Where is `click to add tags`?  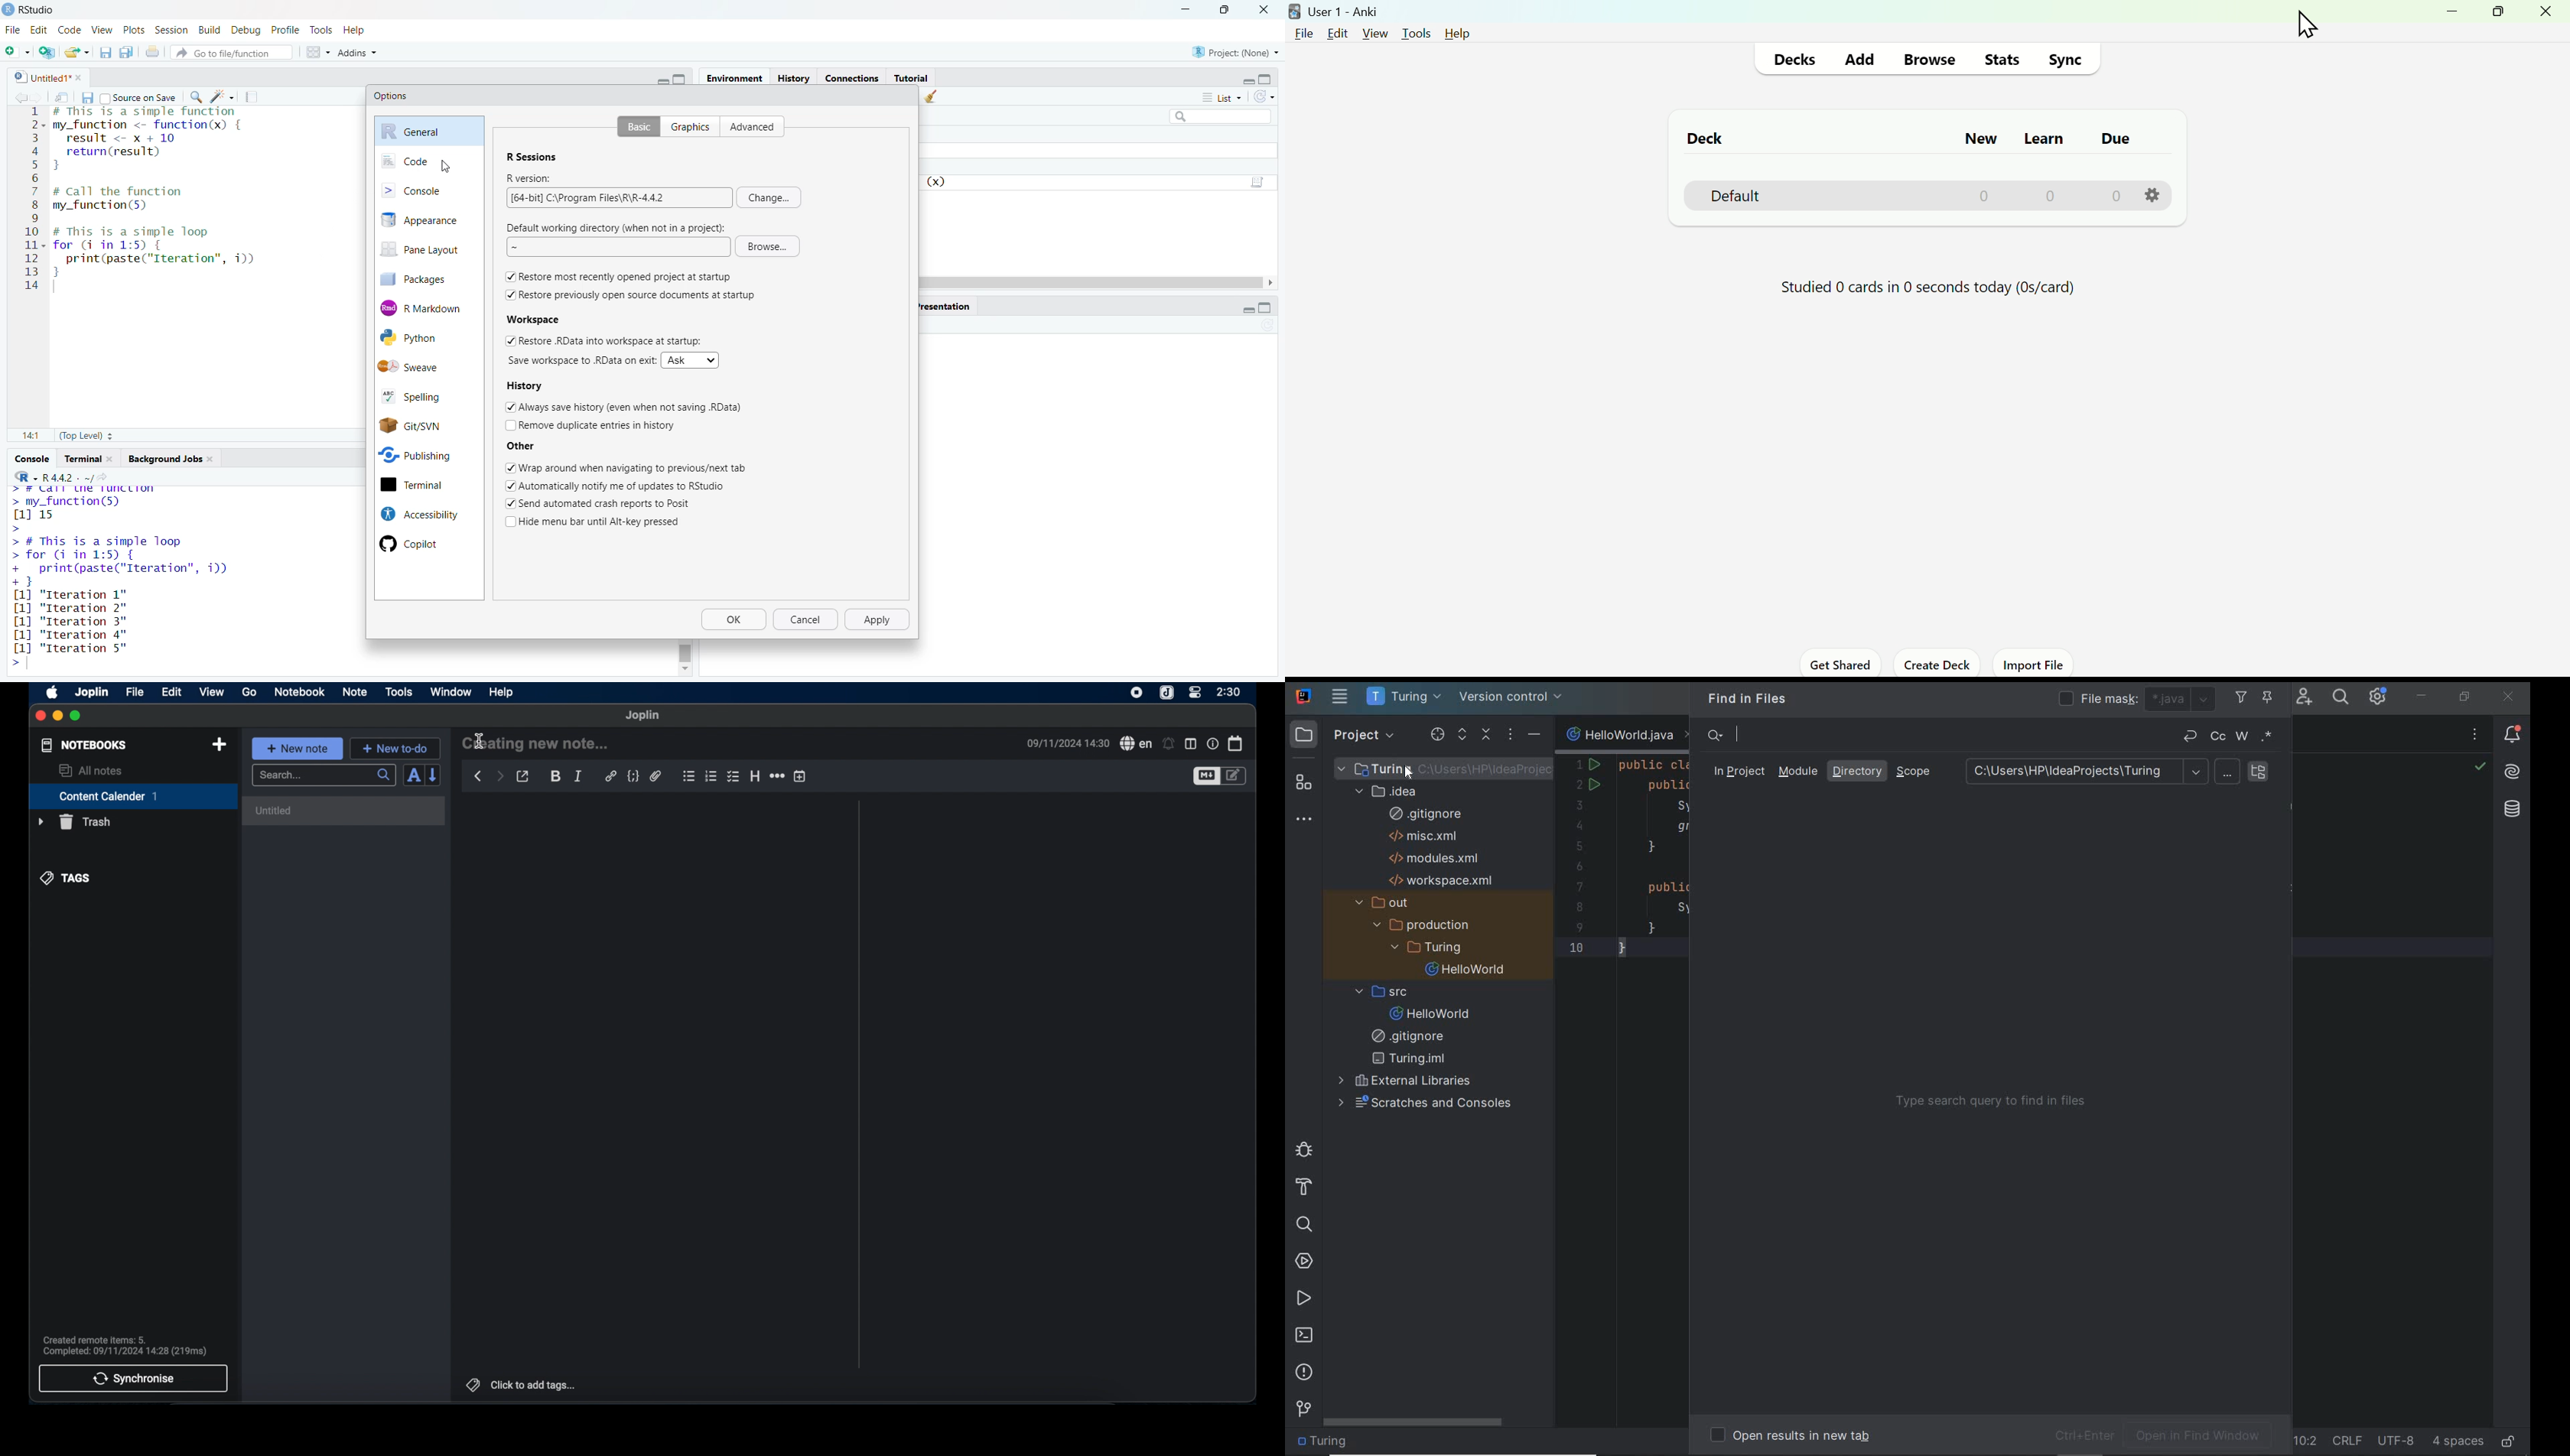
click to add tags is located at coordinates (521, 1385).